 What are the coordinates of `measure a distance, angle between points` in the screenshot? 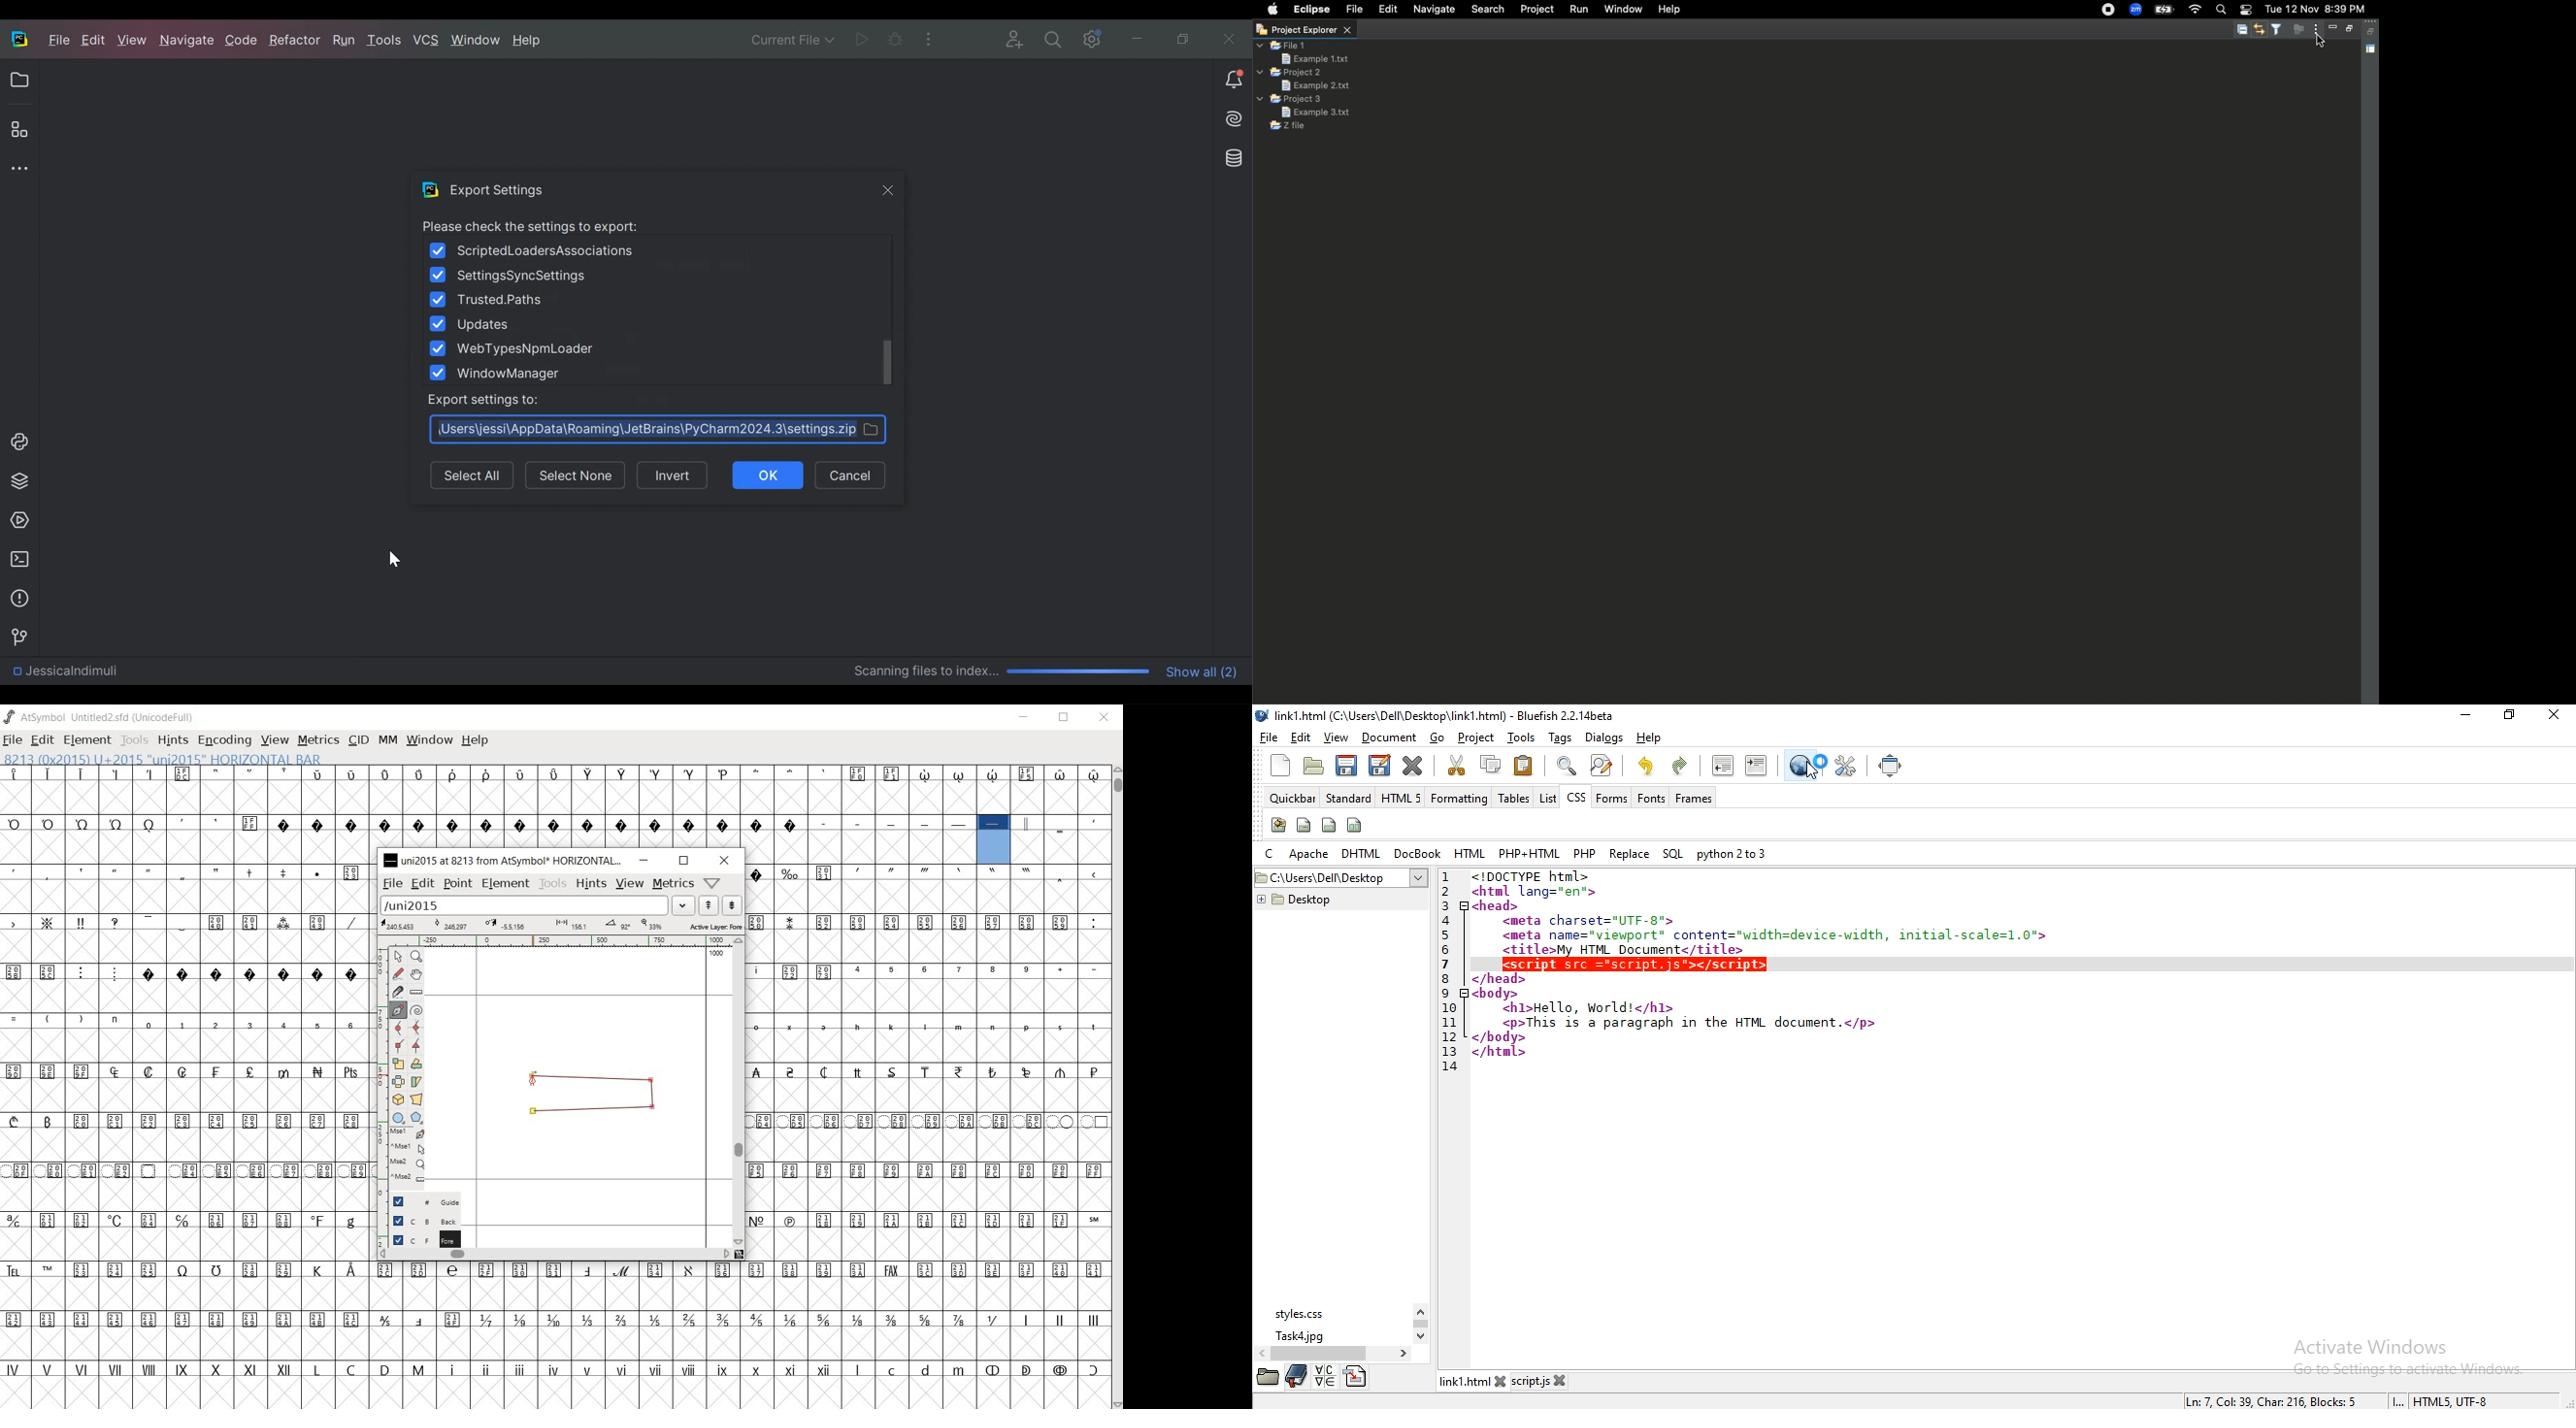 It's located at (417, 992).